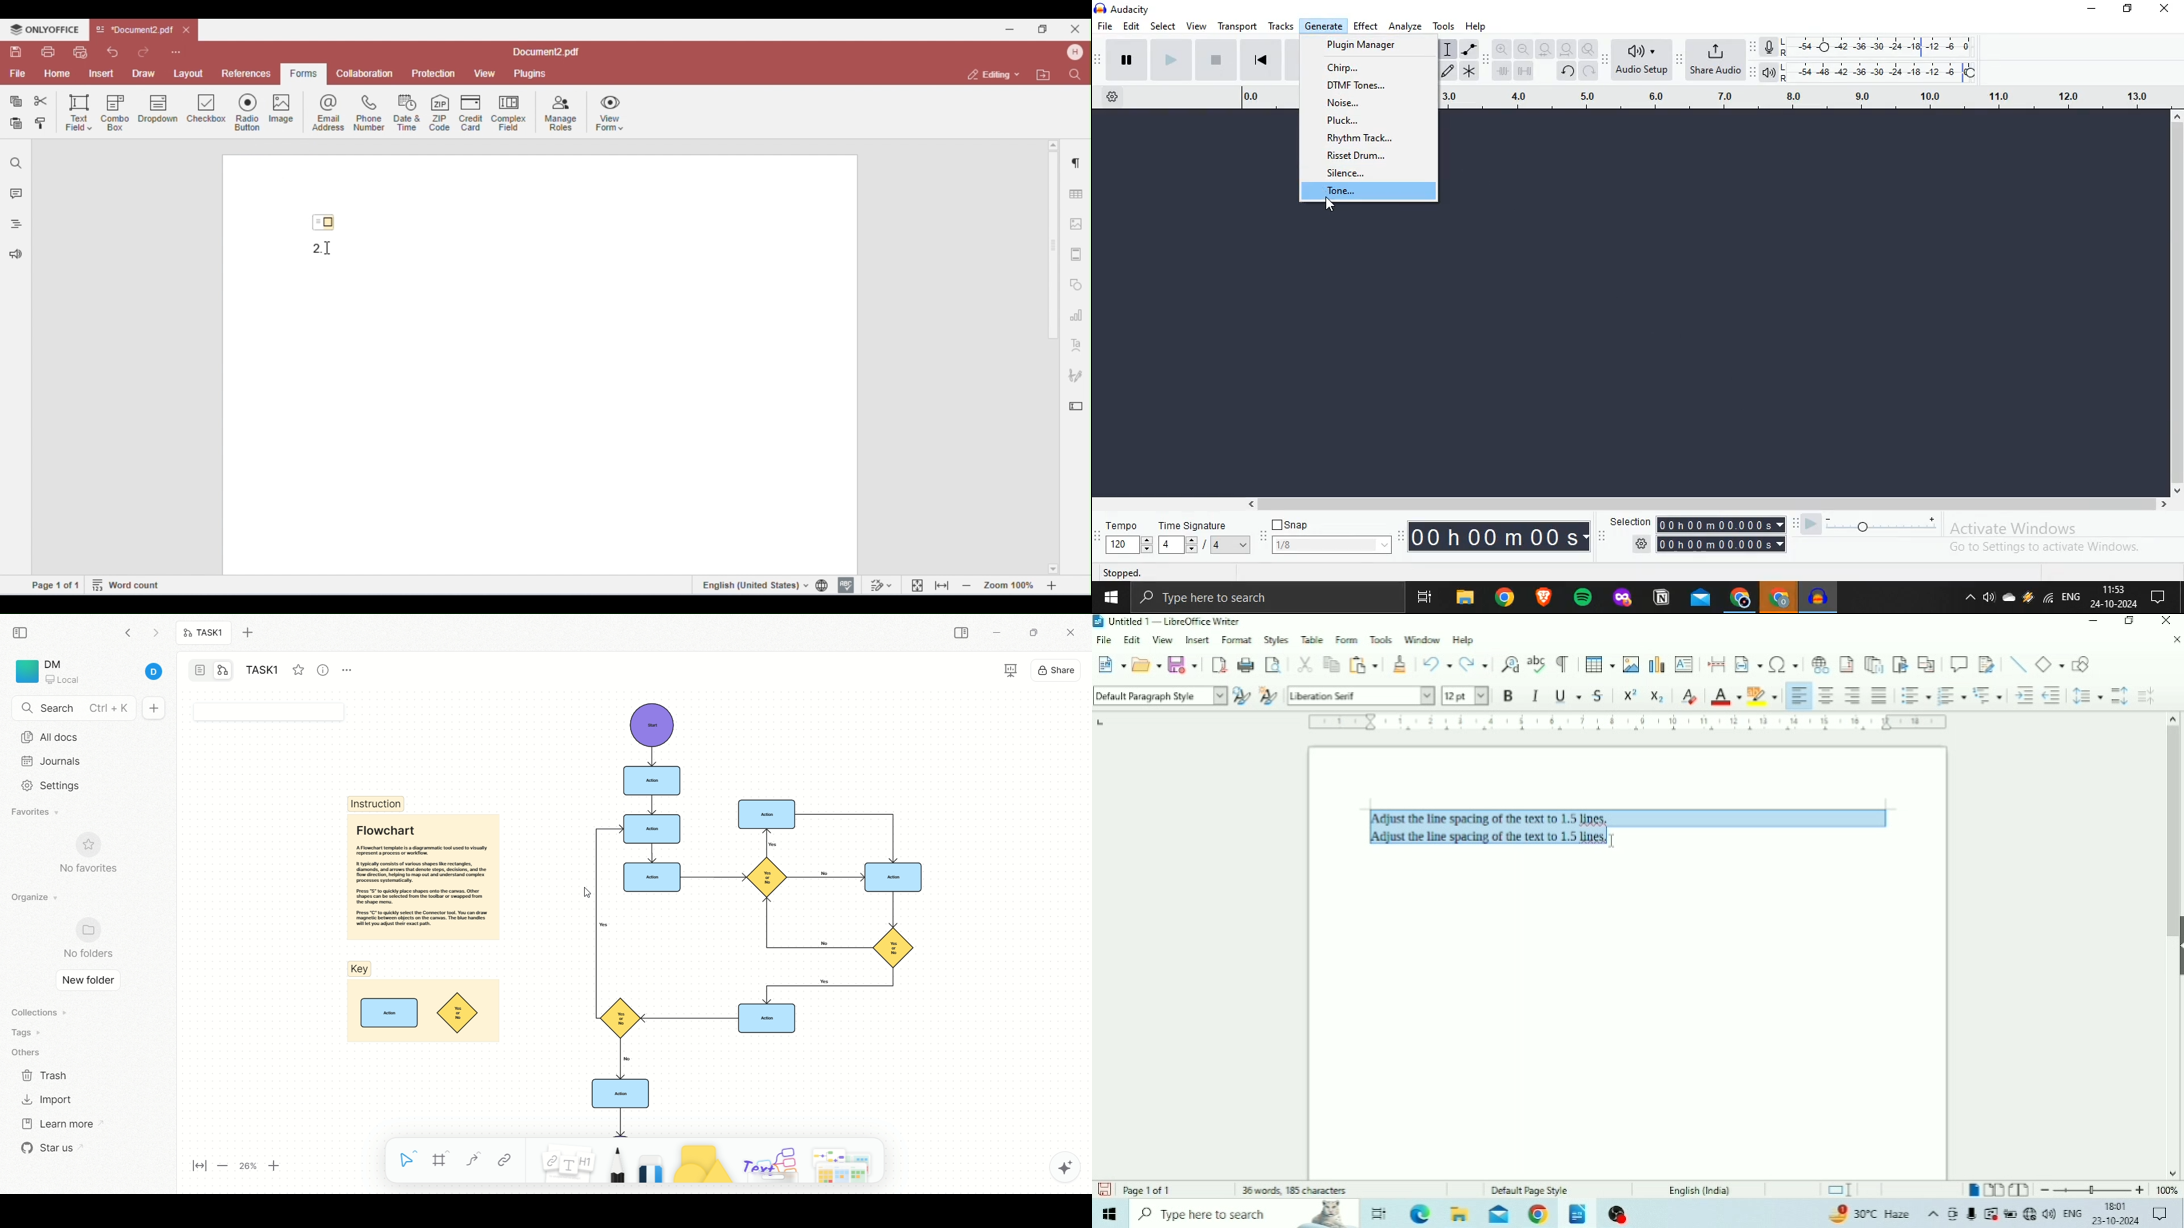 The height and width of the screenshot is (1232, 2184). What do you see at coordinates (1951, 694) in the screenshot?
I see `Toggle Ordered List` at bounding box center [1951, 694].